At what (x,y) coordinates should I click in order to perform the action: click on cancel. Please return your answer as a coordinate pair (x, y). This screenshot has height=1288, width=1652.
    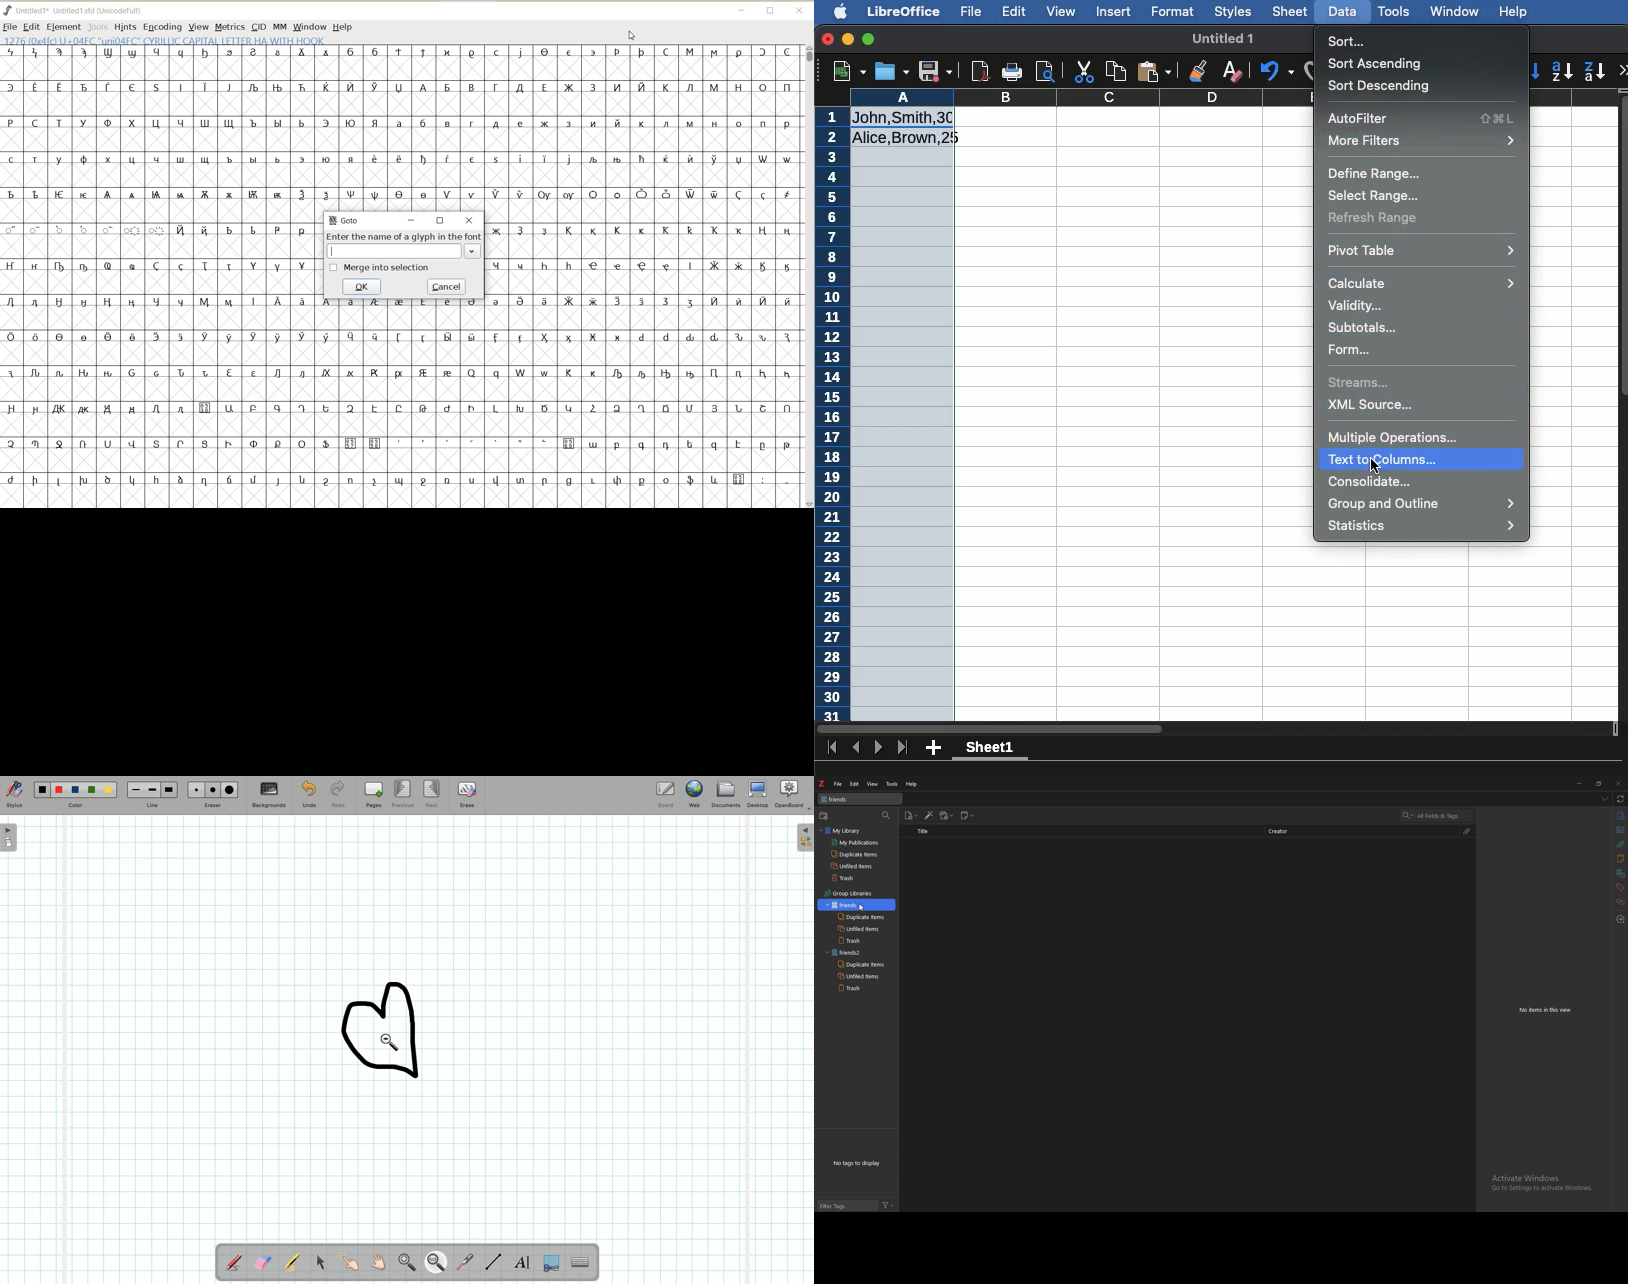
    Looking at the image, I should click on (447, 287).